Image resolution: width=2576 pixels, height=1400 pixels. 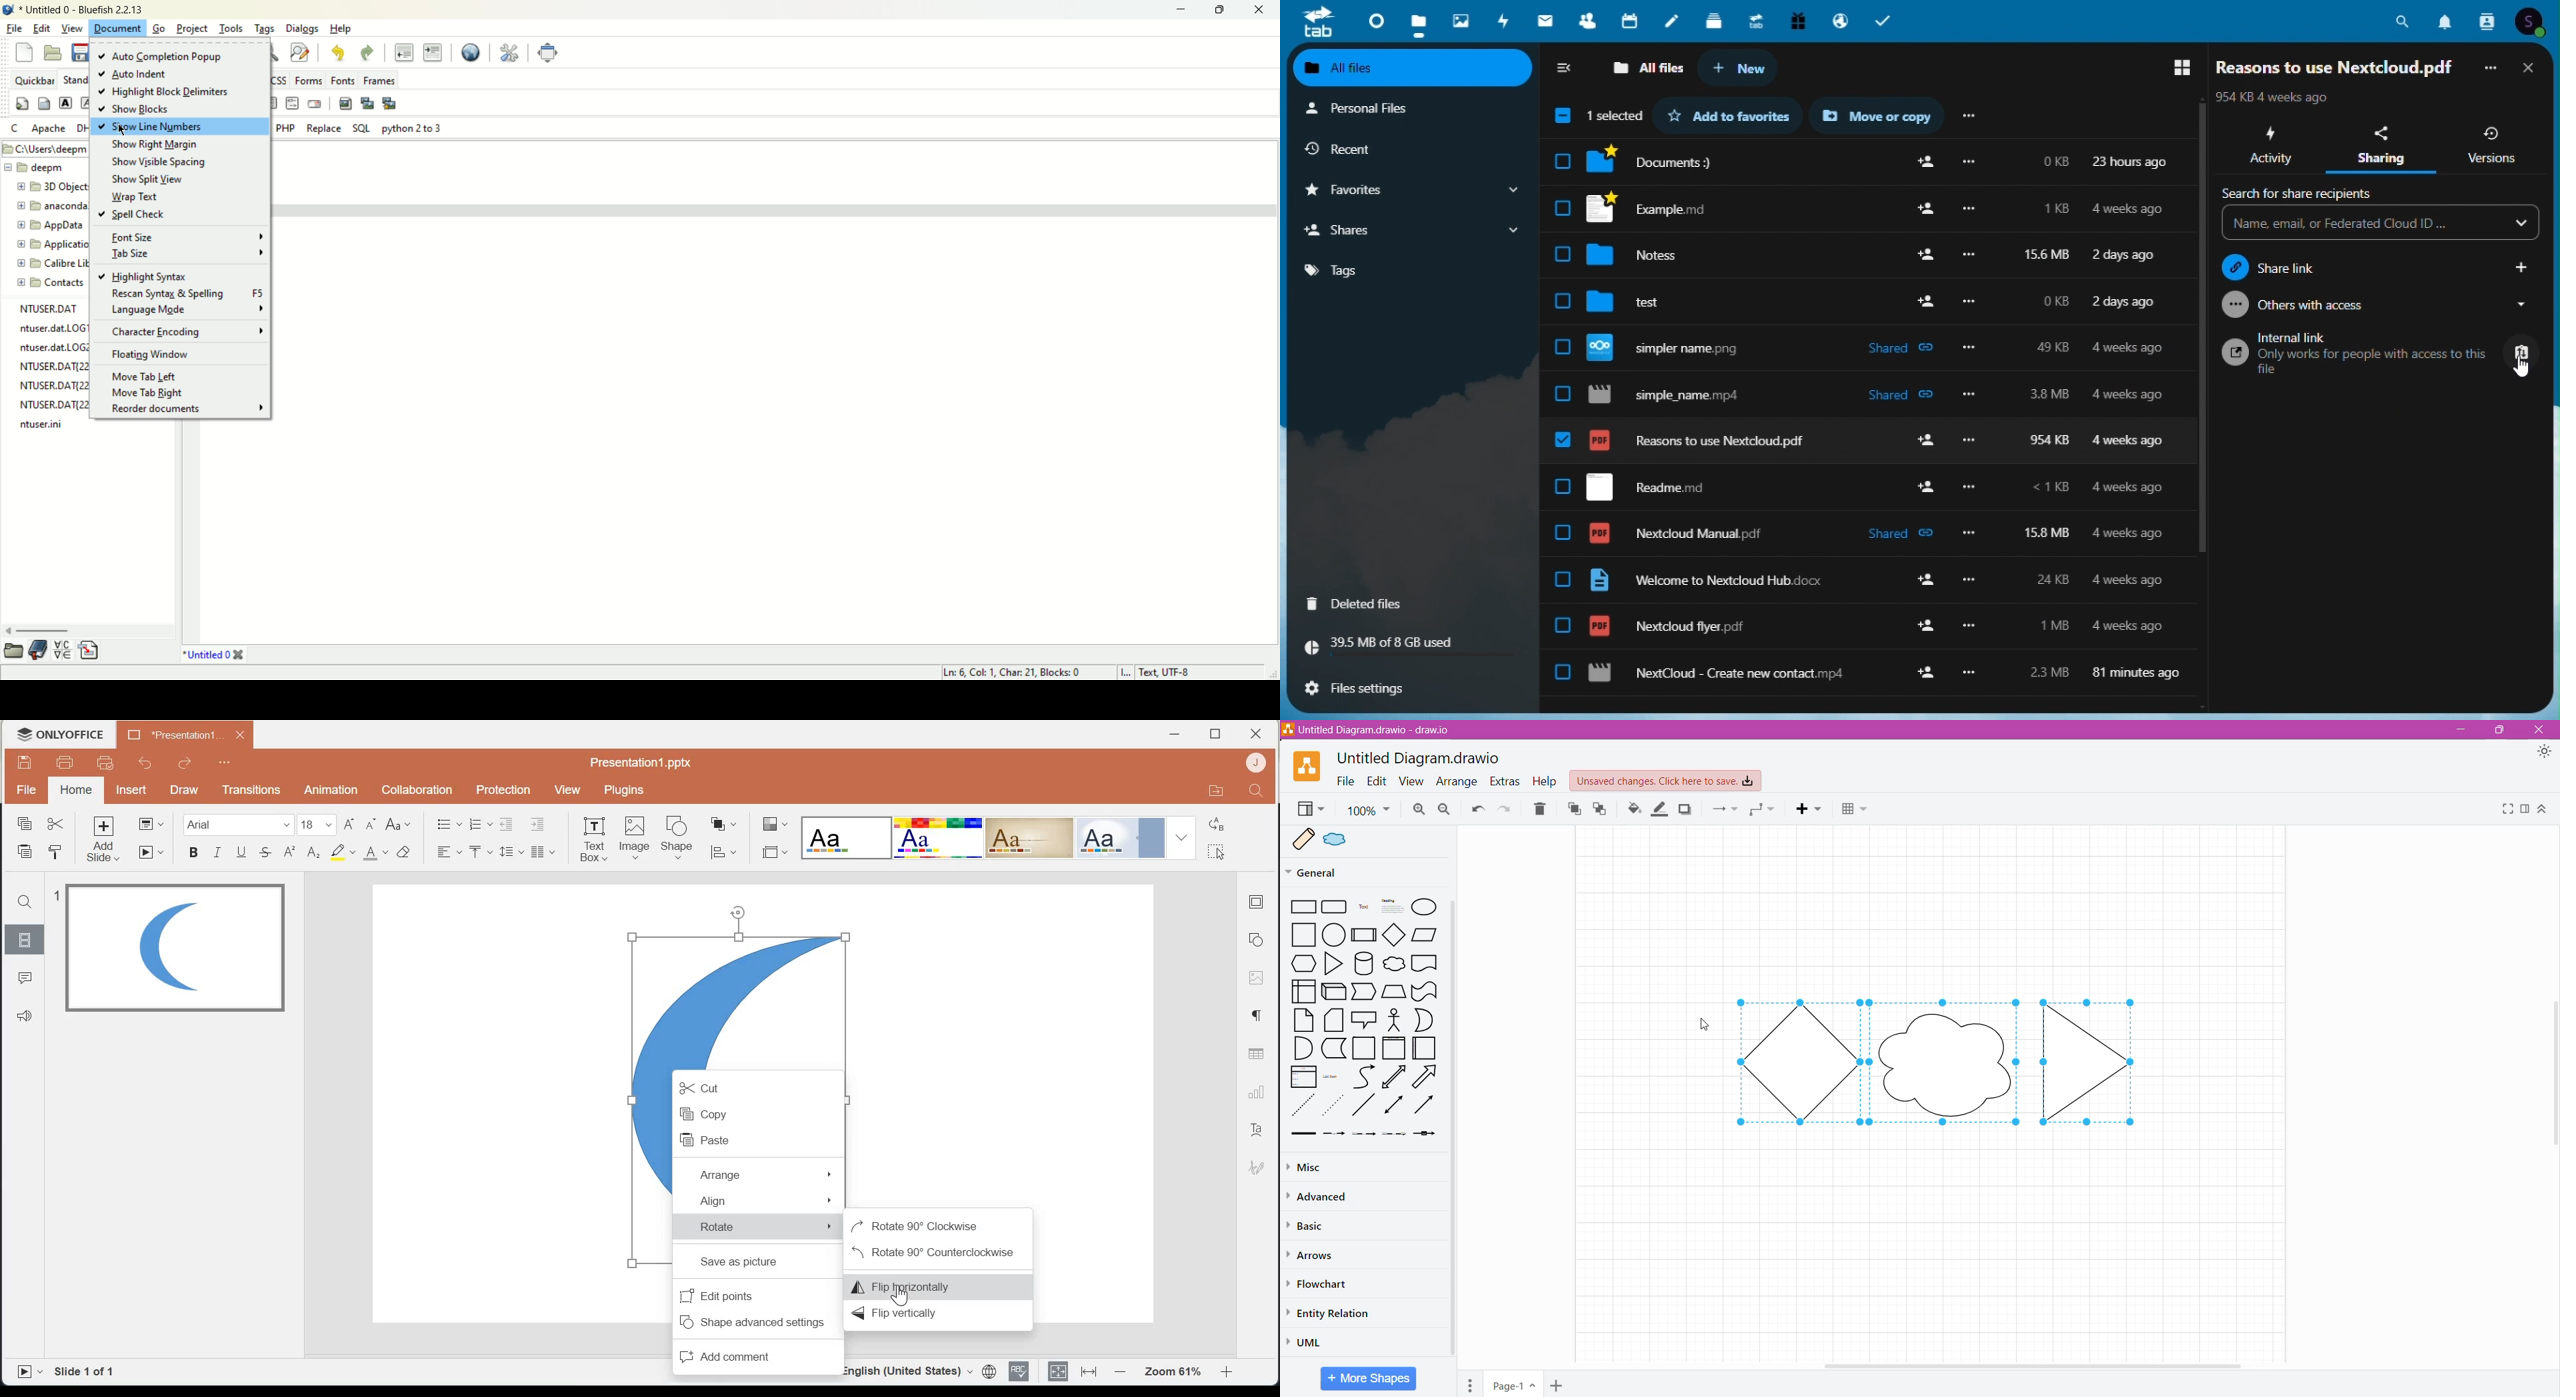 I want to click on favorites, so click(x=1727, y=115).